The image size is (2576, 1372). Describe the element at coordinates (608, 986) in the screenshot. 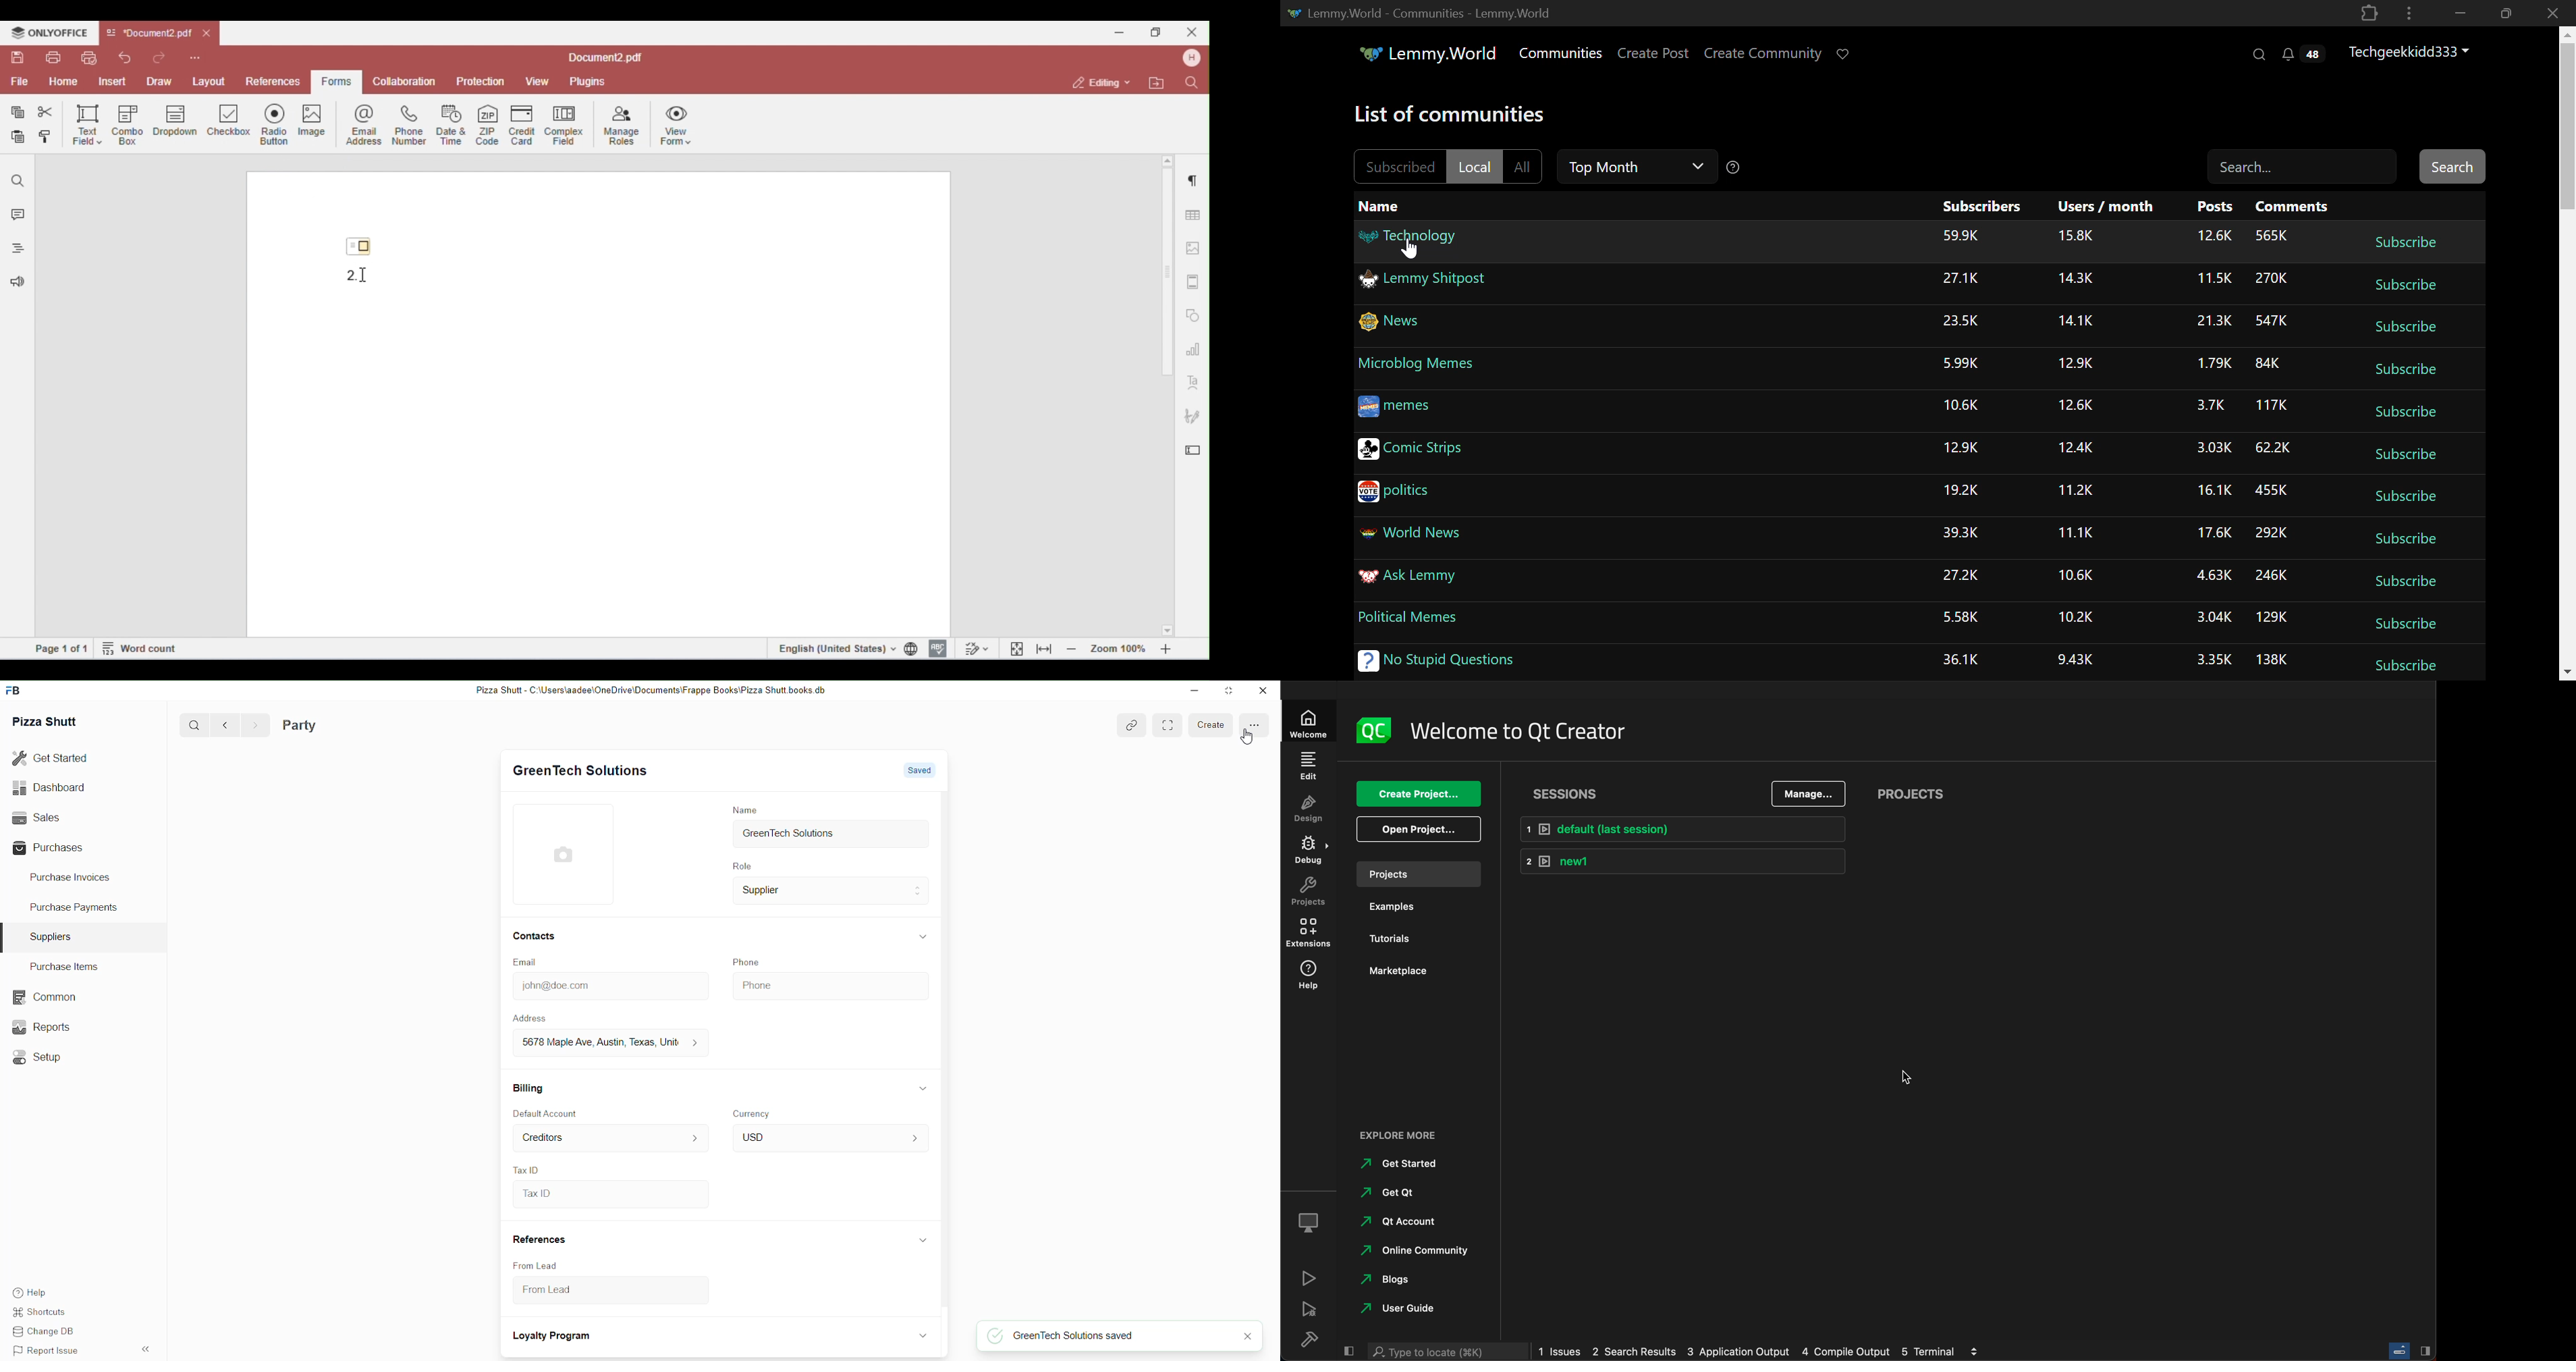

I see `john@doe.com` at that location.